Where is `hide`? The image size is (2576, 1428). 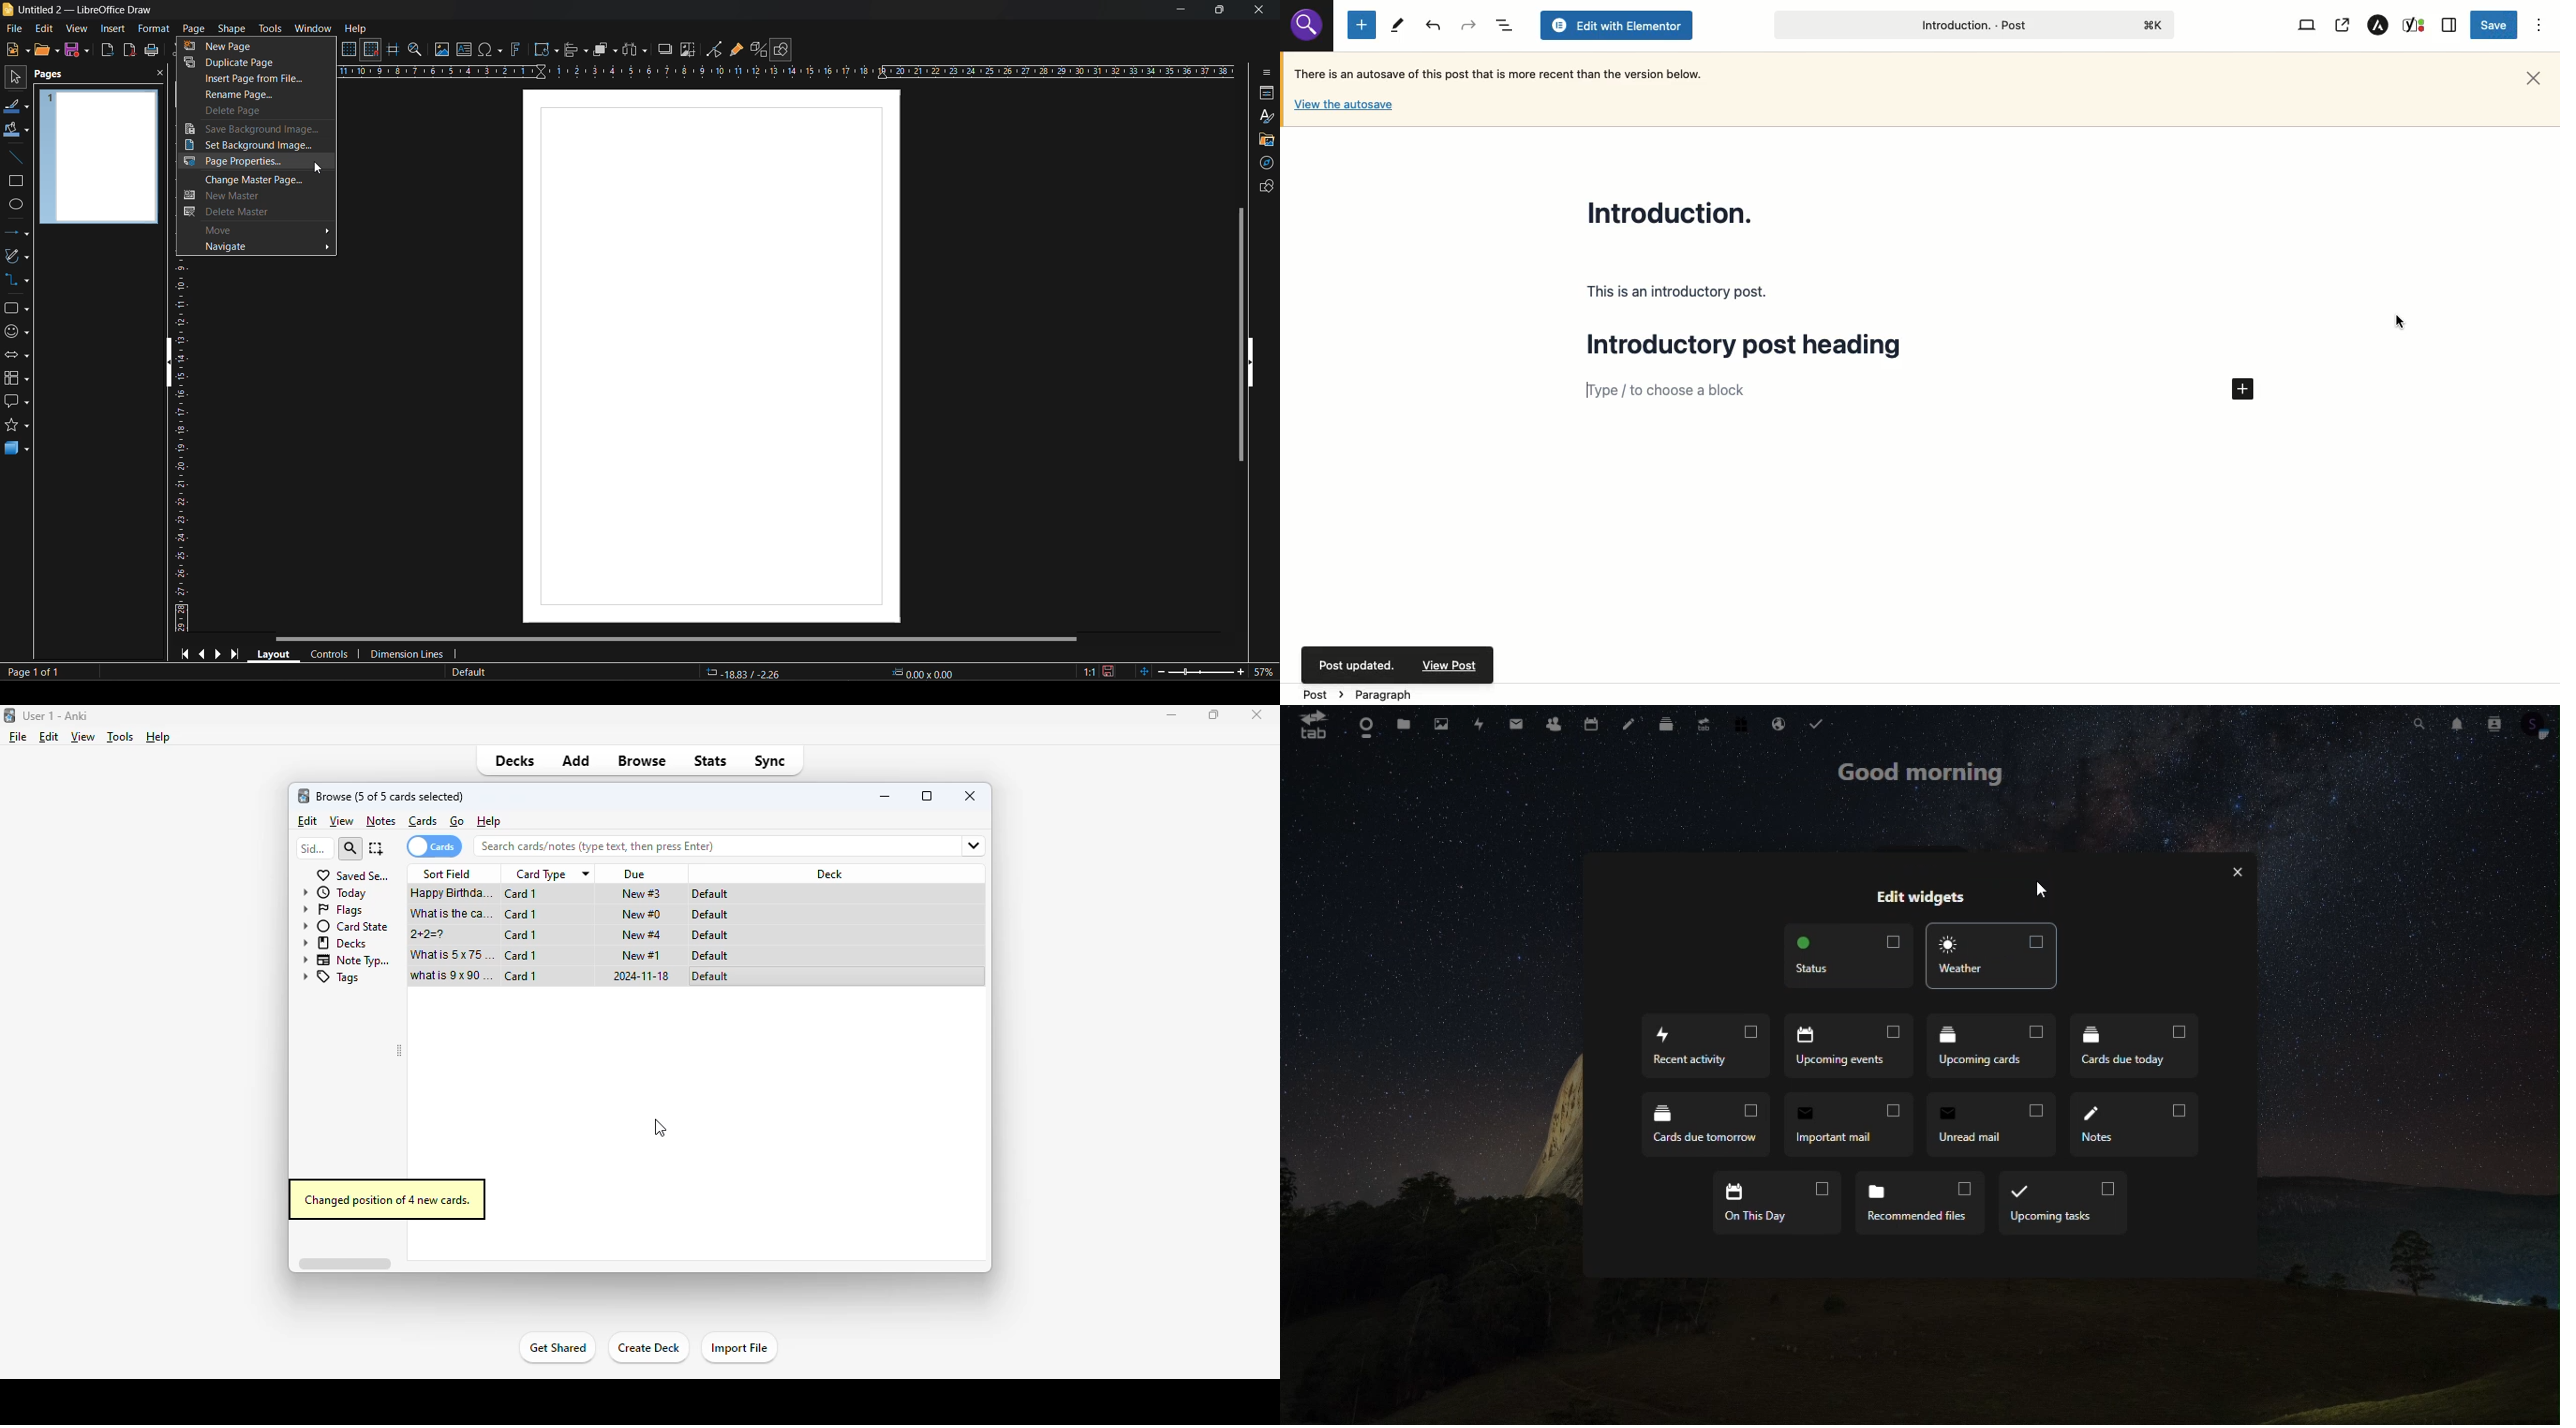 hide is located at coordinates (1251, 363).